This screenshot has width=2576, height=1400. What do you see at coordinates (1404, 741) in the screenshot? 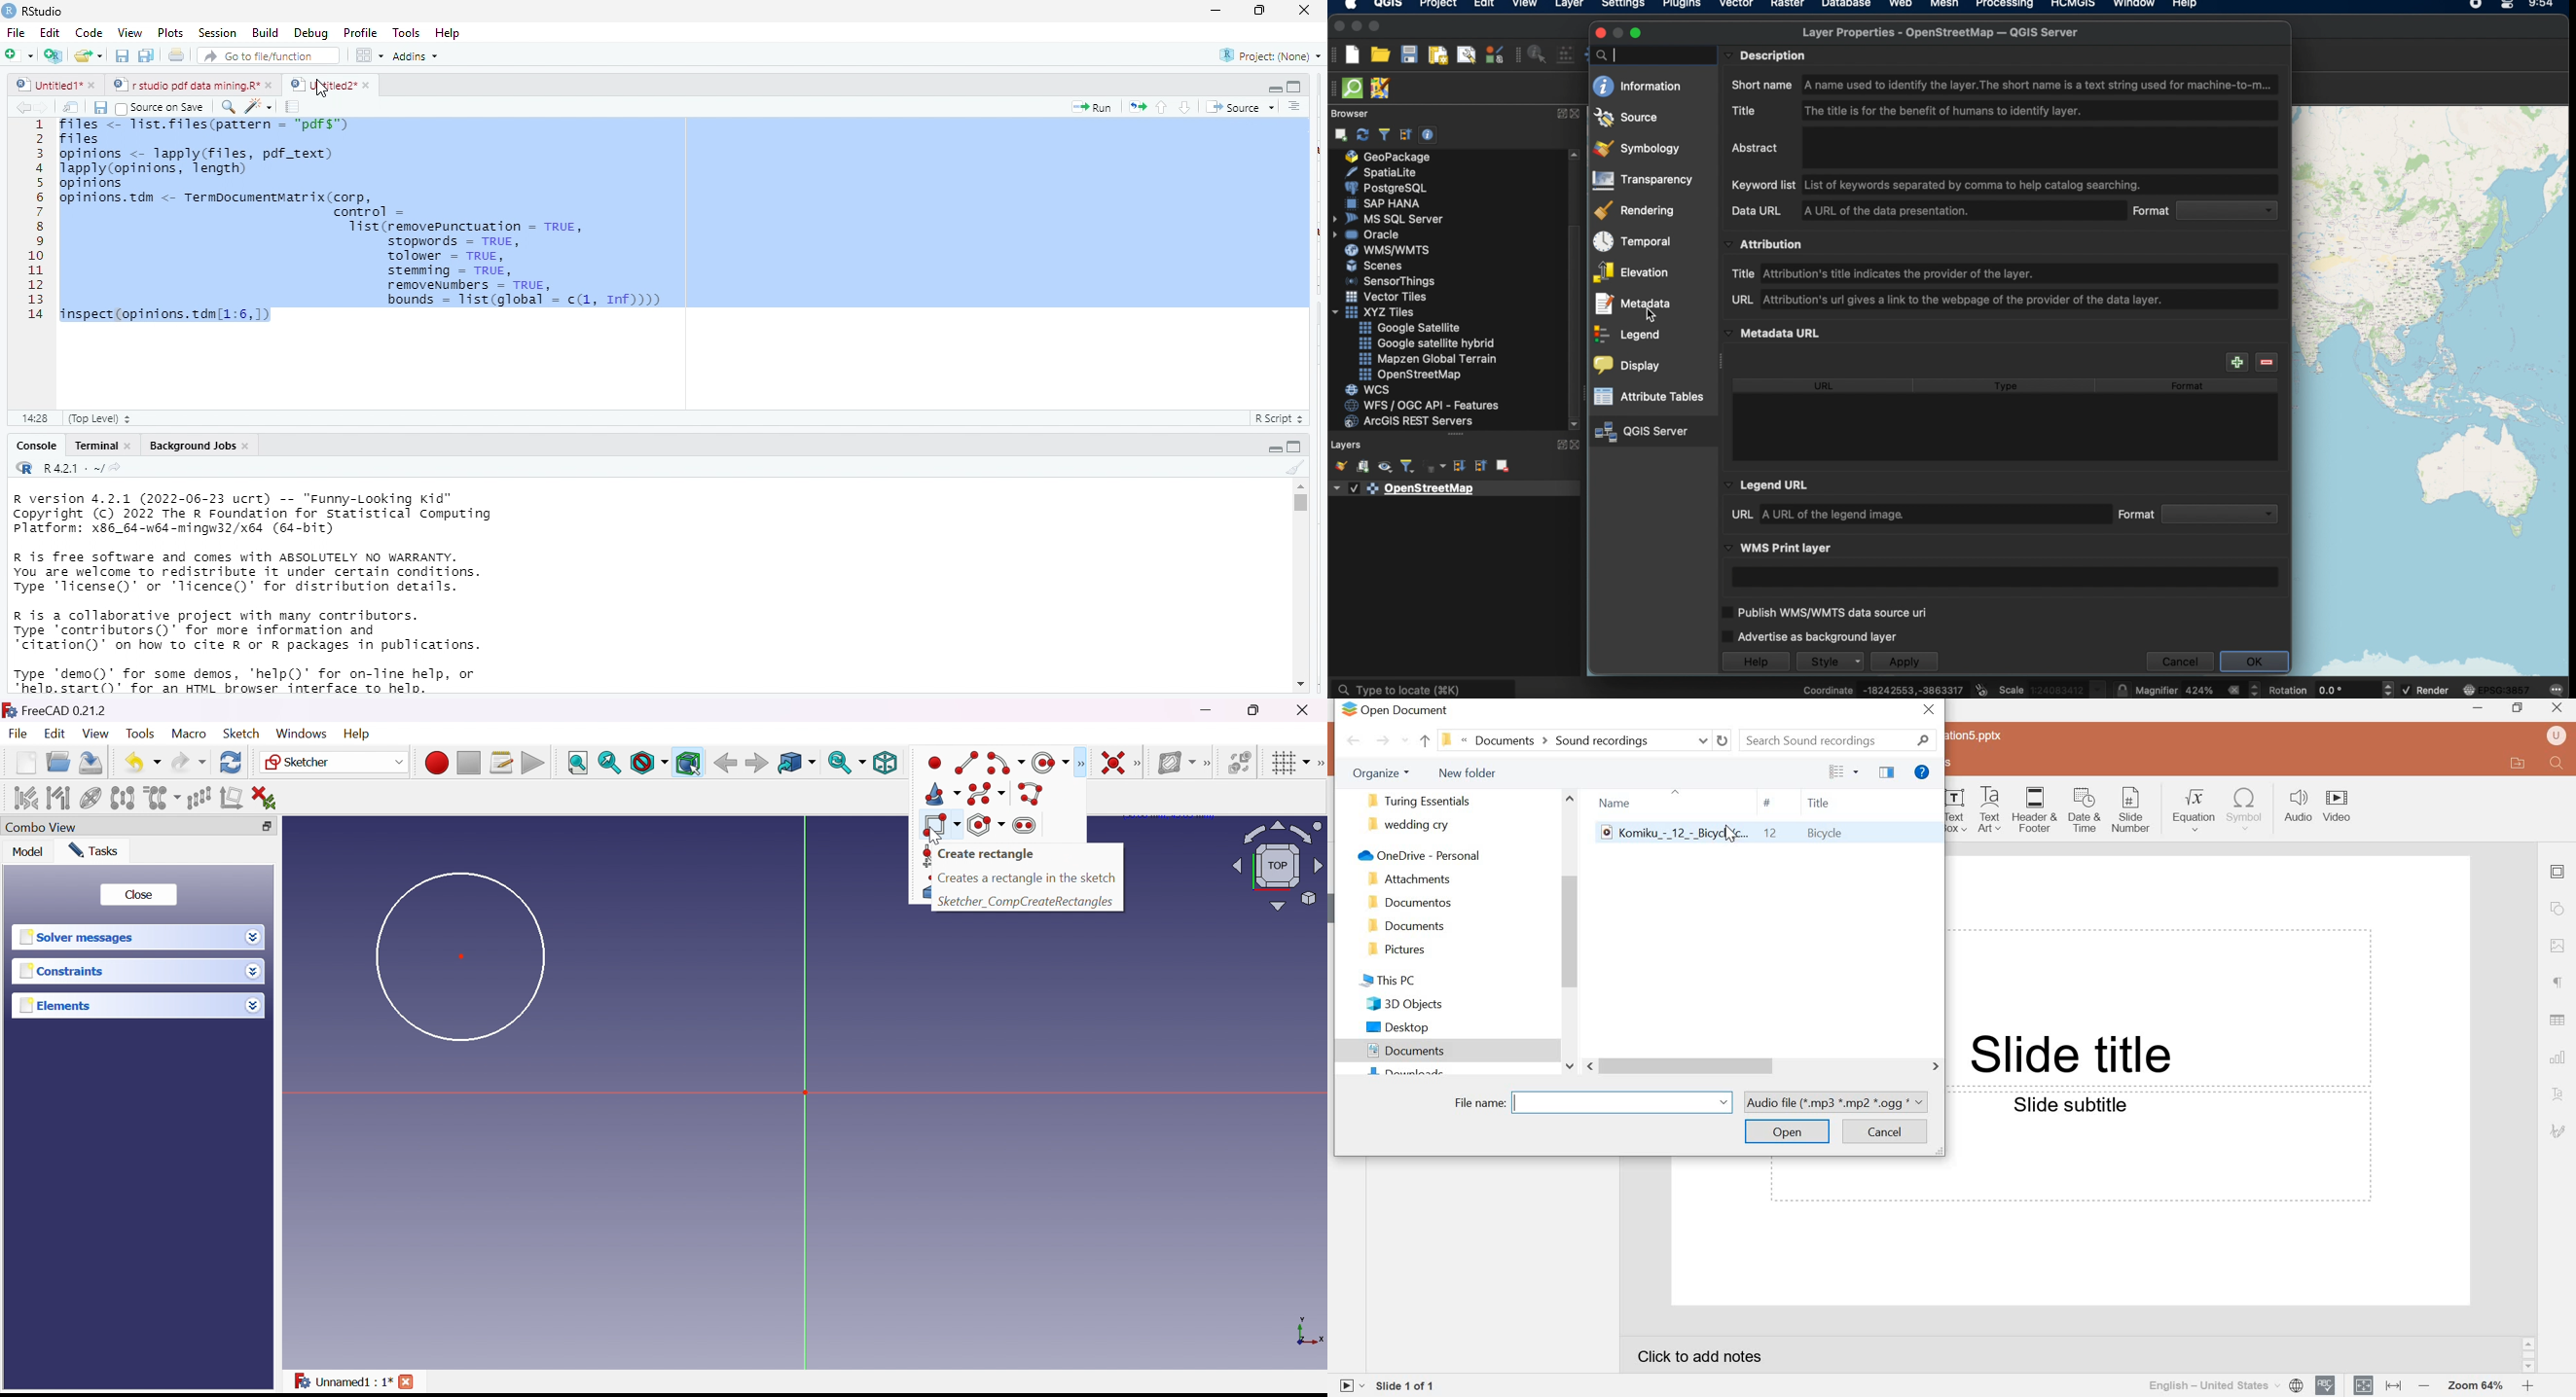
I see `recent locations` at bounding box center [1404, 741].